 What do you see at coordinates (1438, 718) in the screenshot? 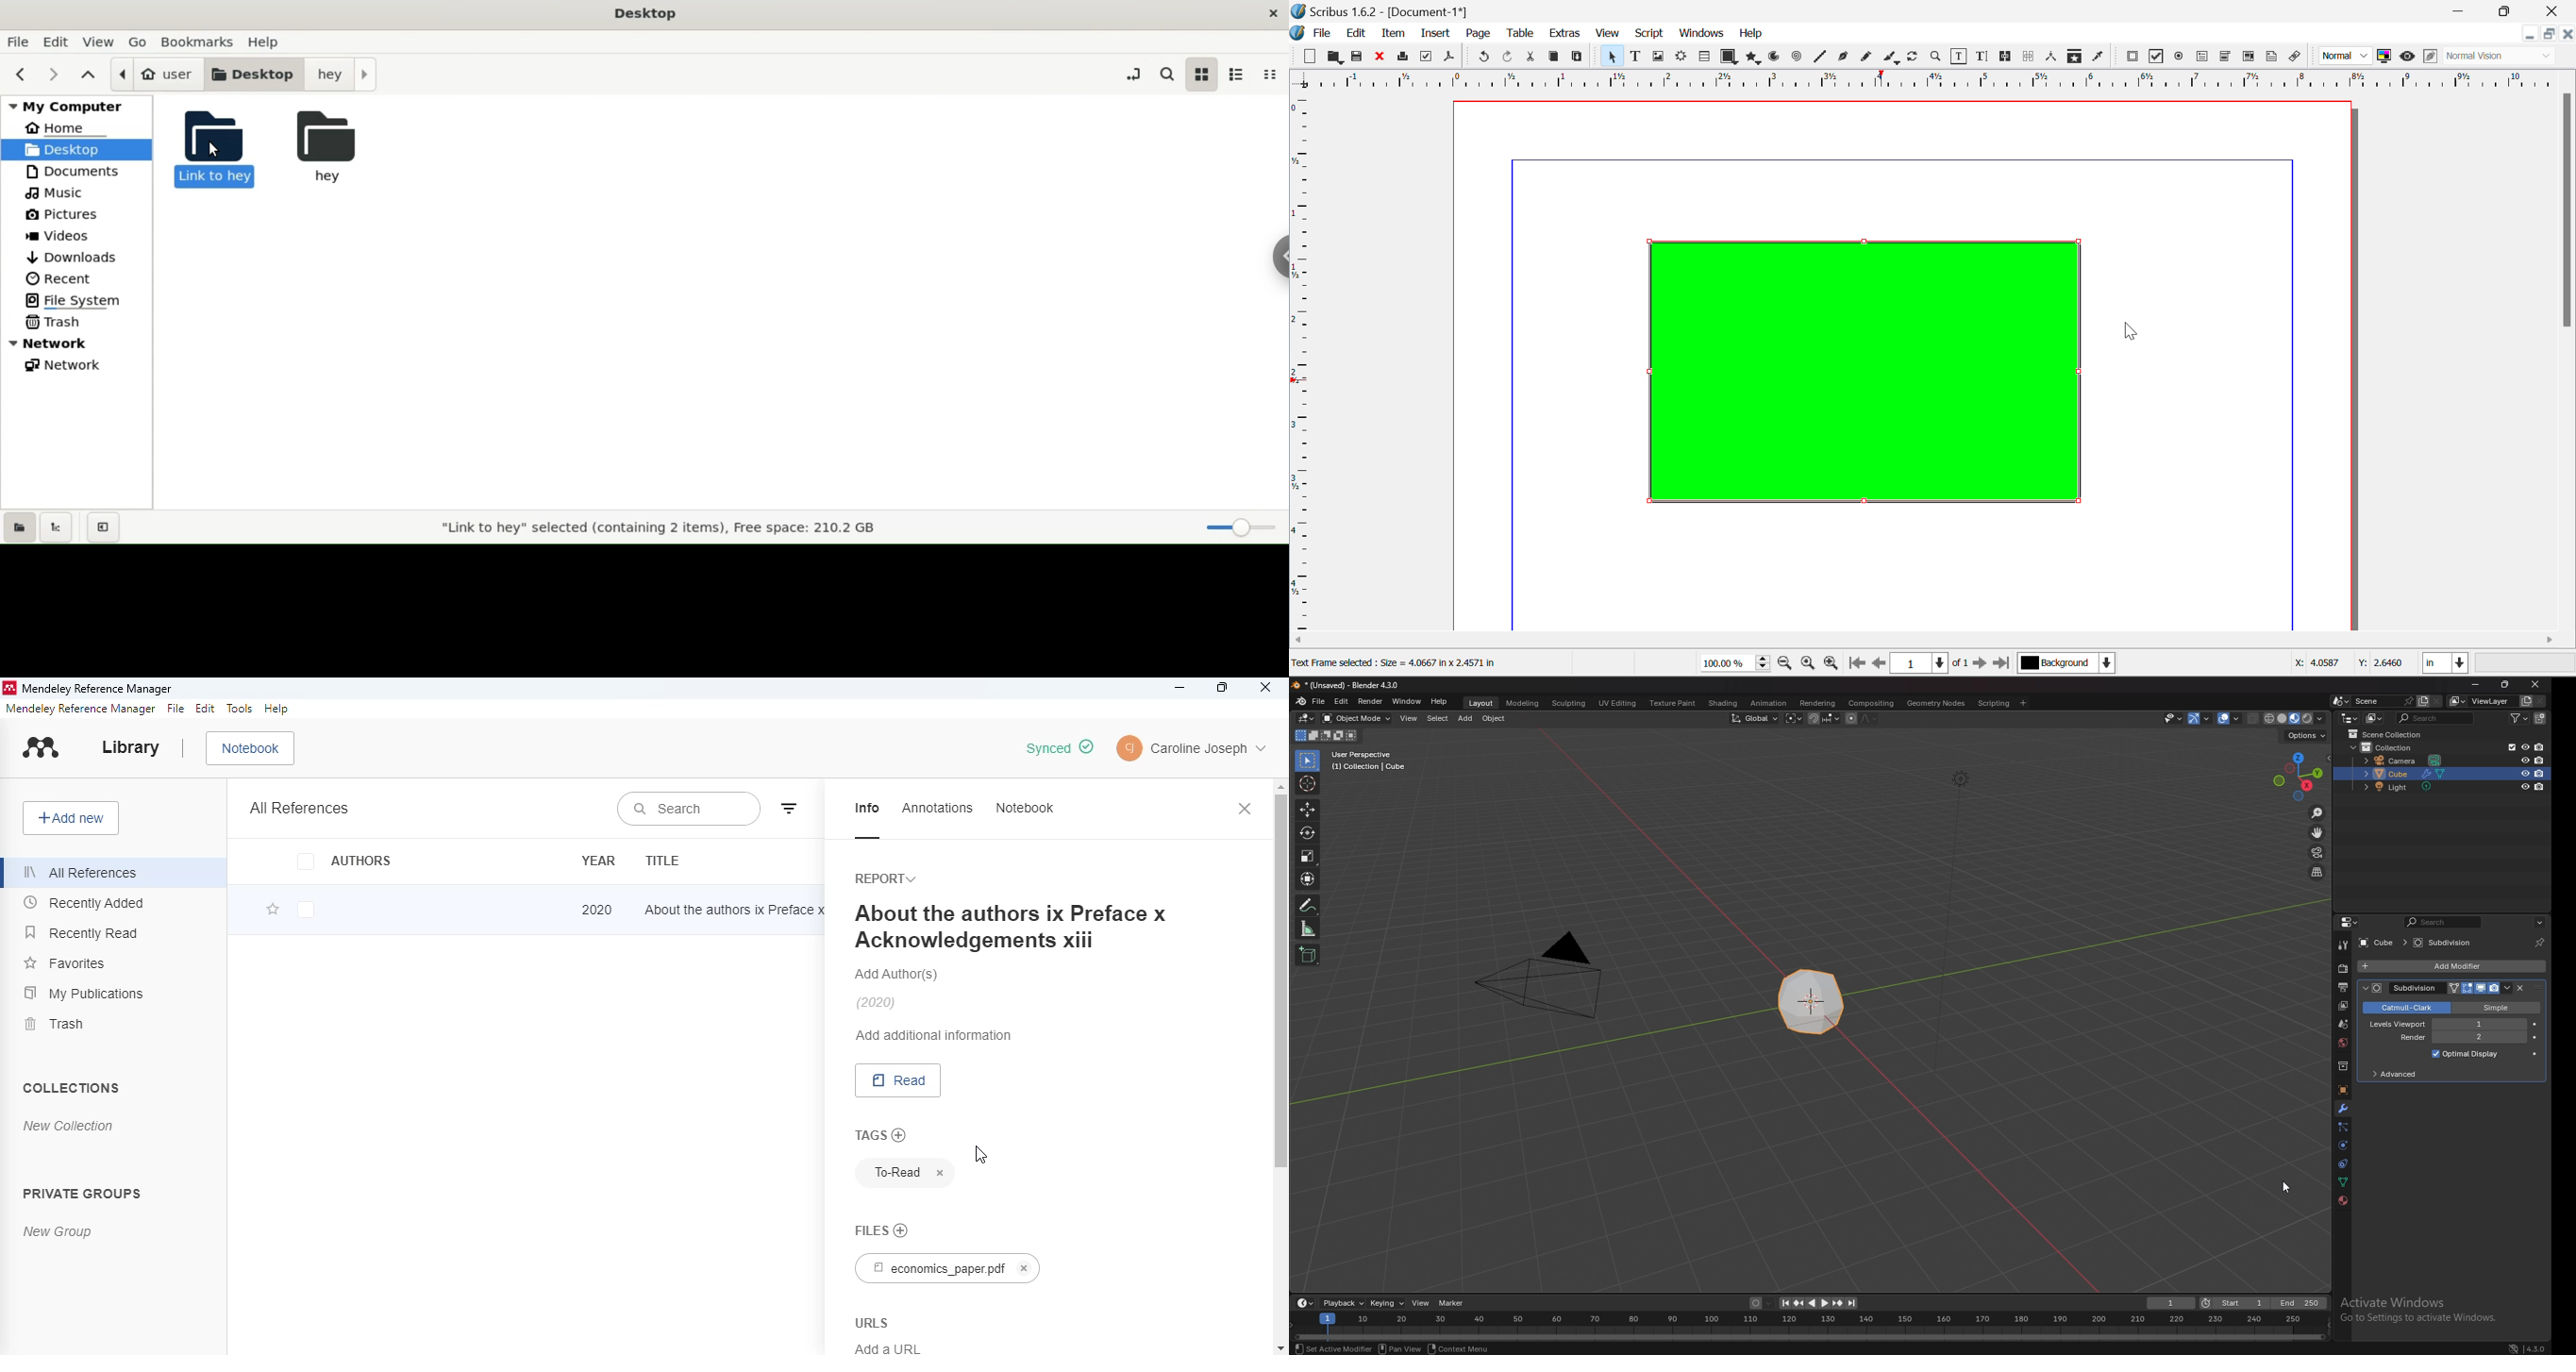
I see `select` at bounding box center [1438, 718].